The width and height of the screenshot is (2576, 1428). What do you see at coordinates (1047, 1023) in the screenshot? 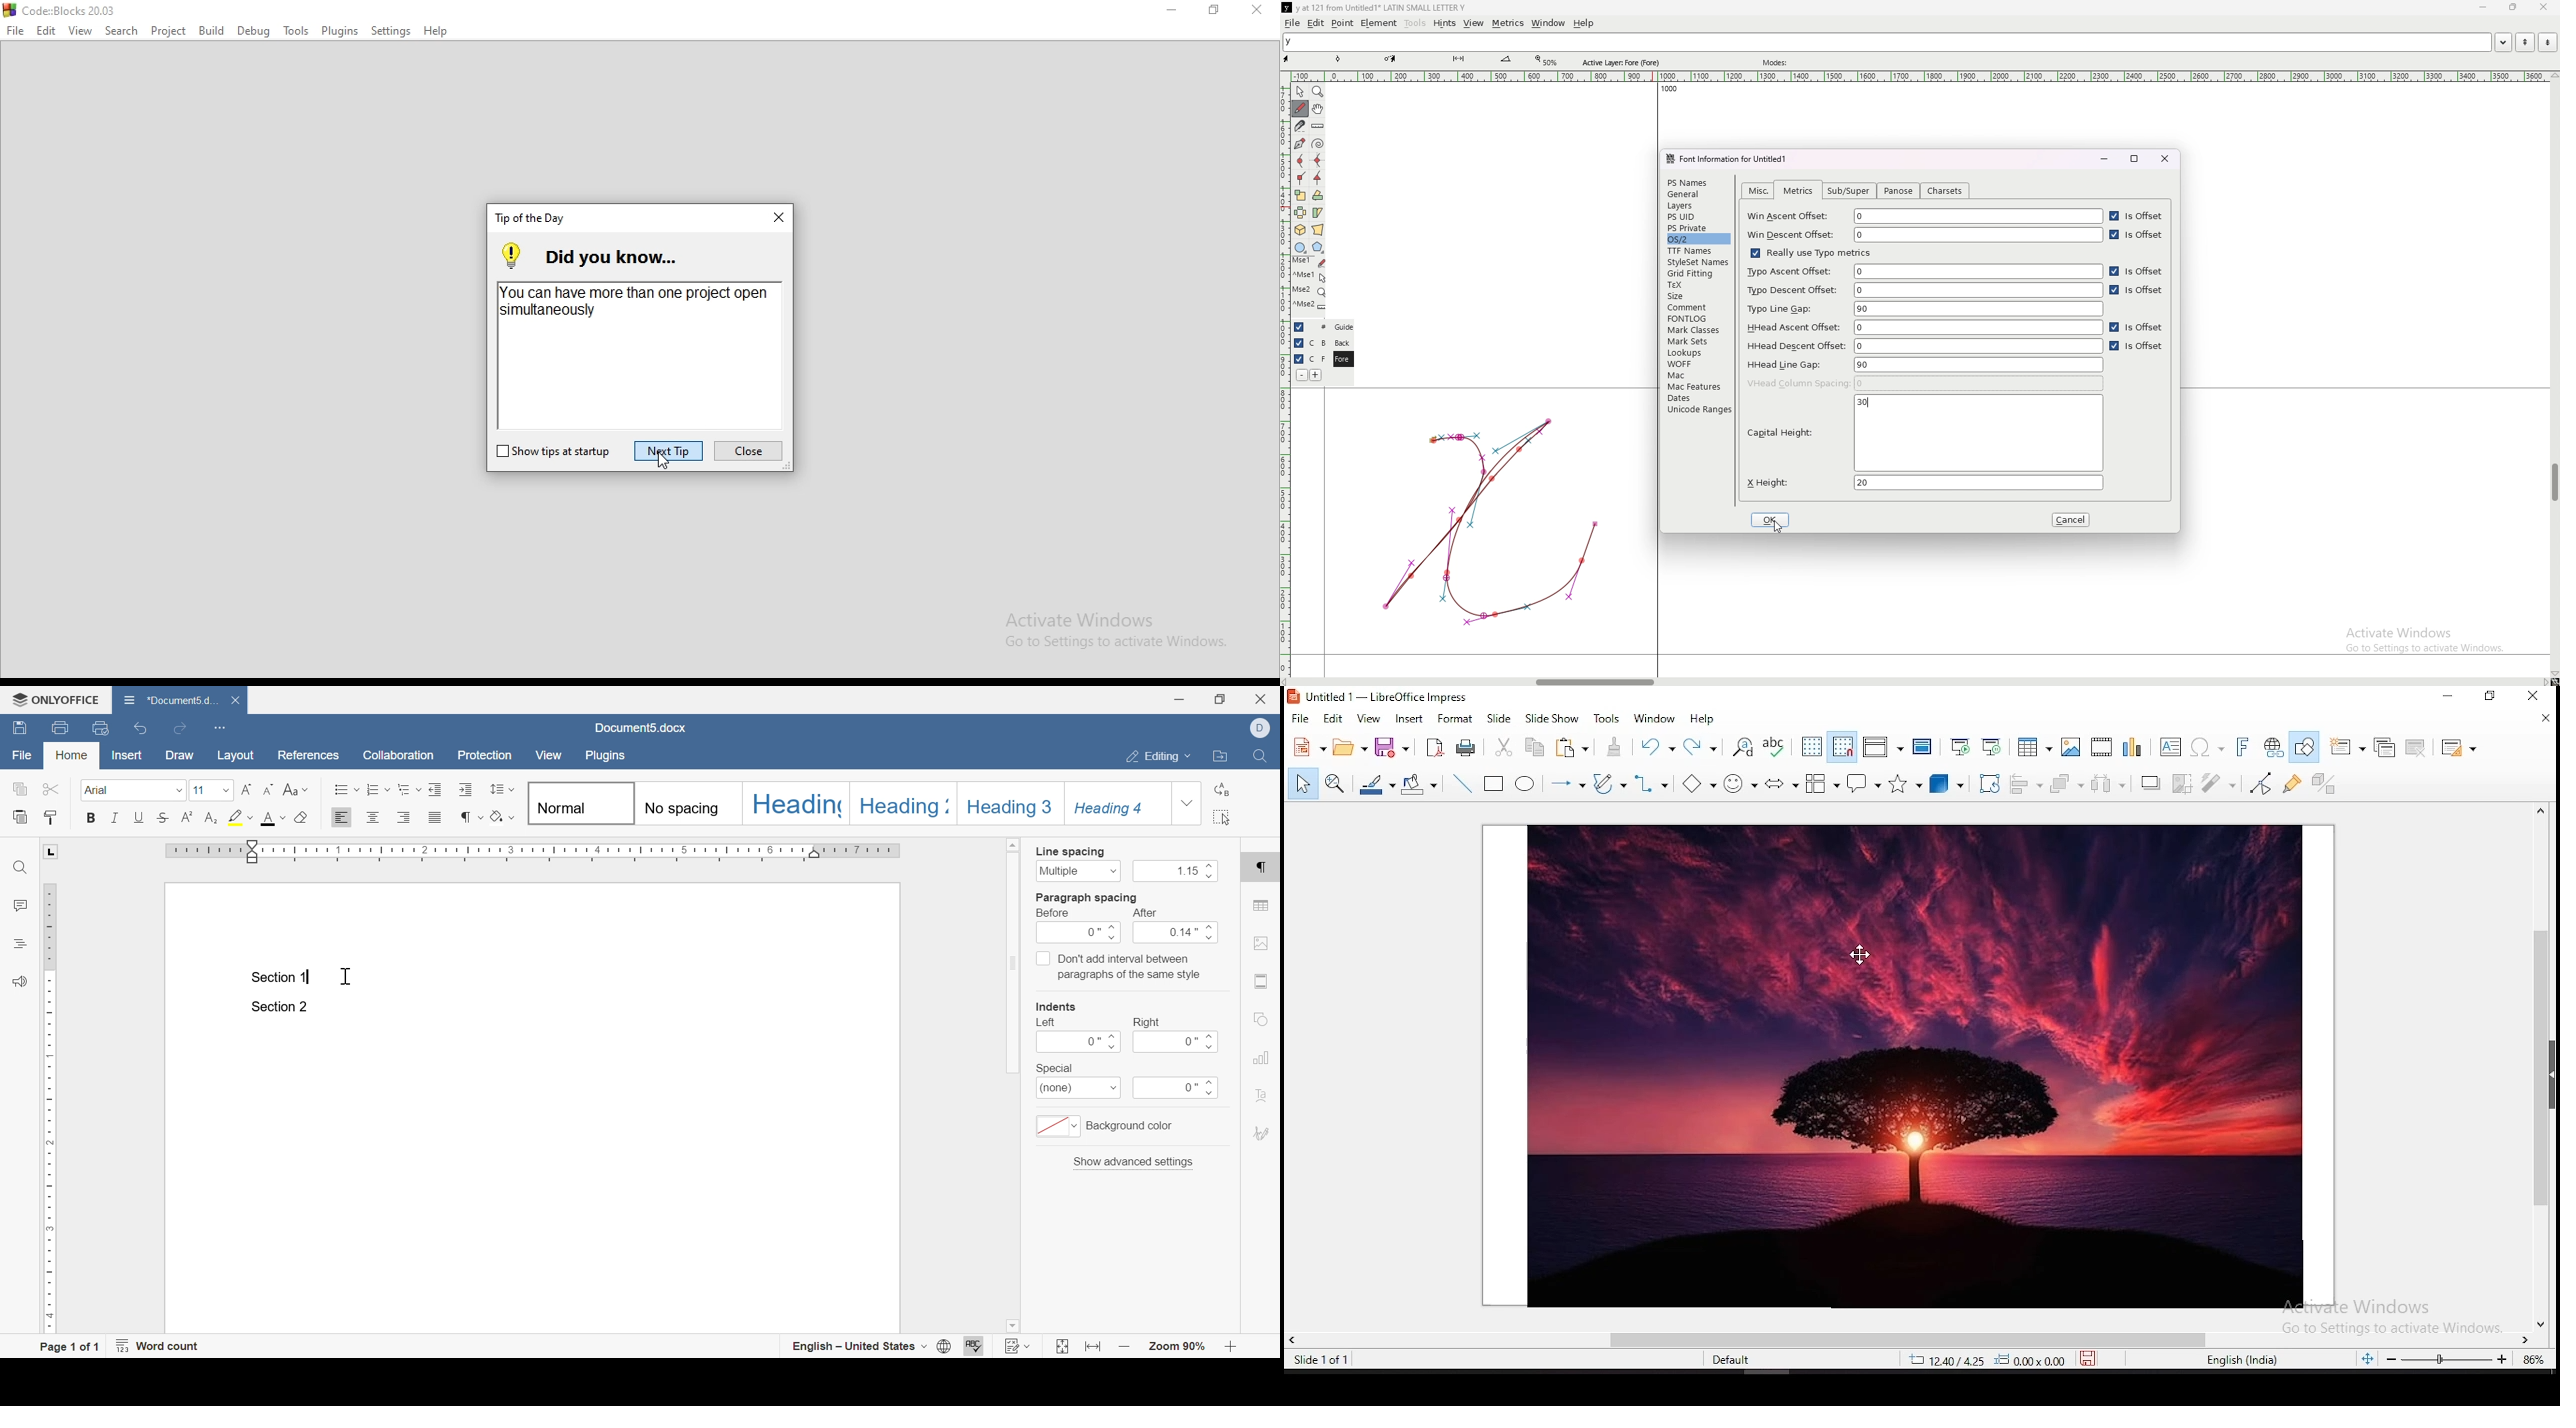
I see `left` at bounding box center [1047, 1023].